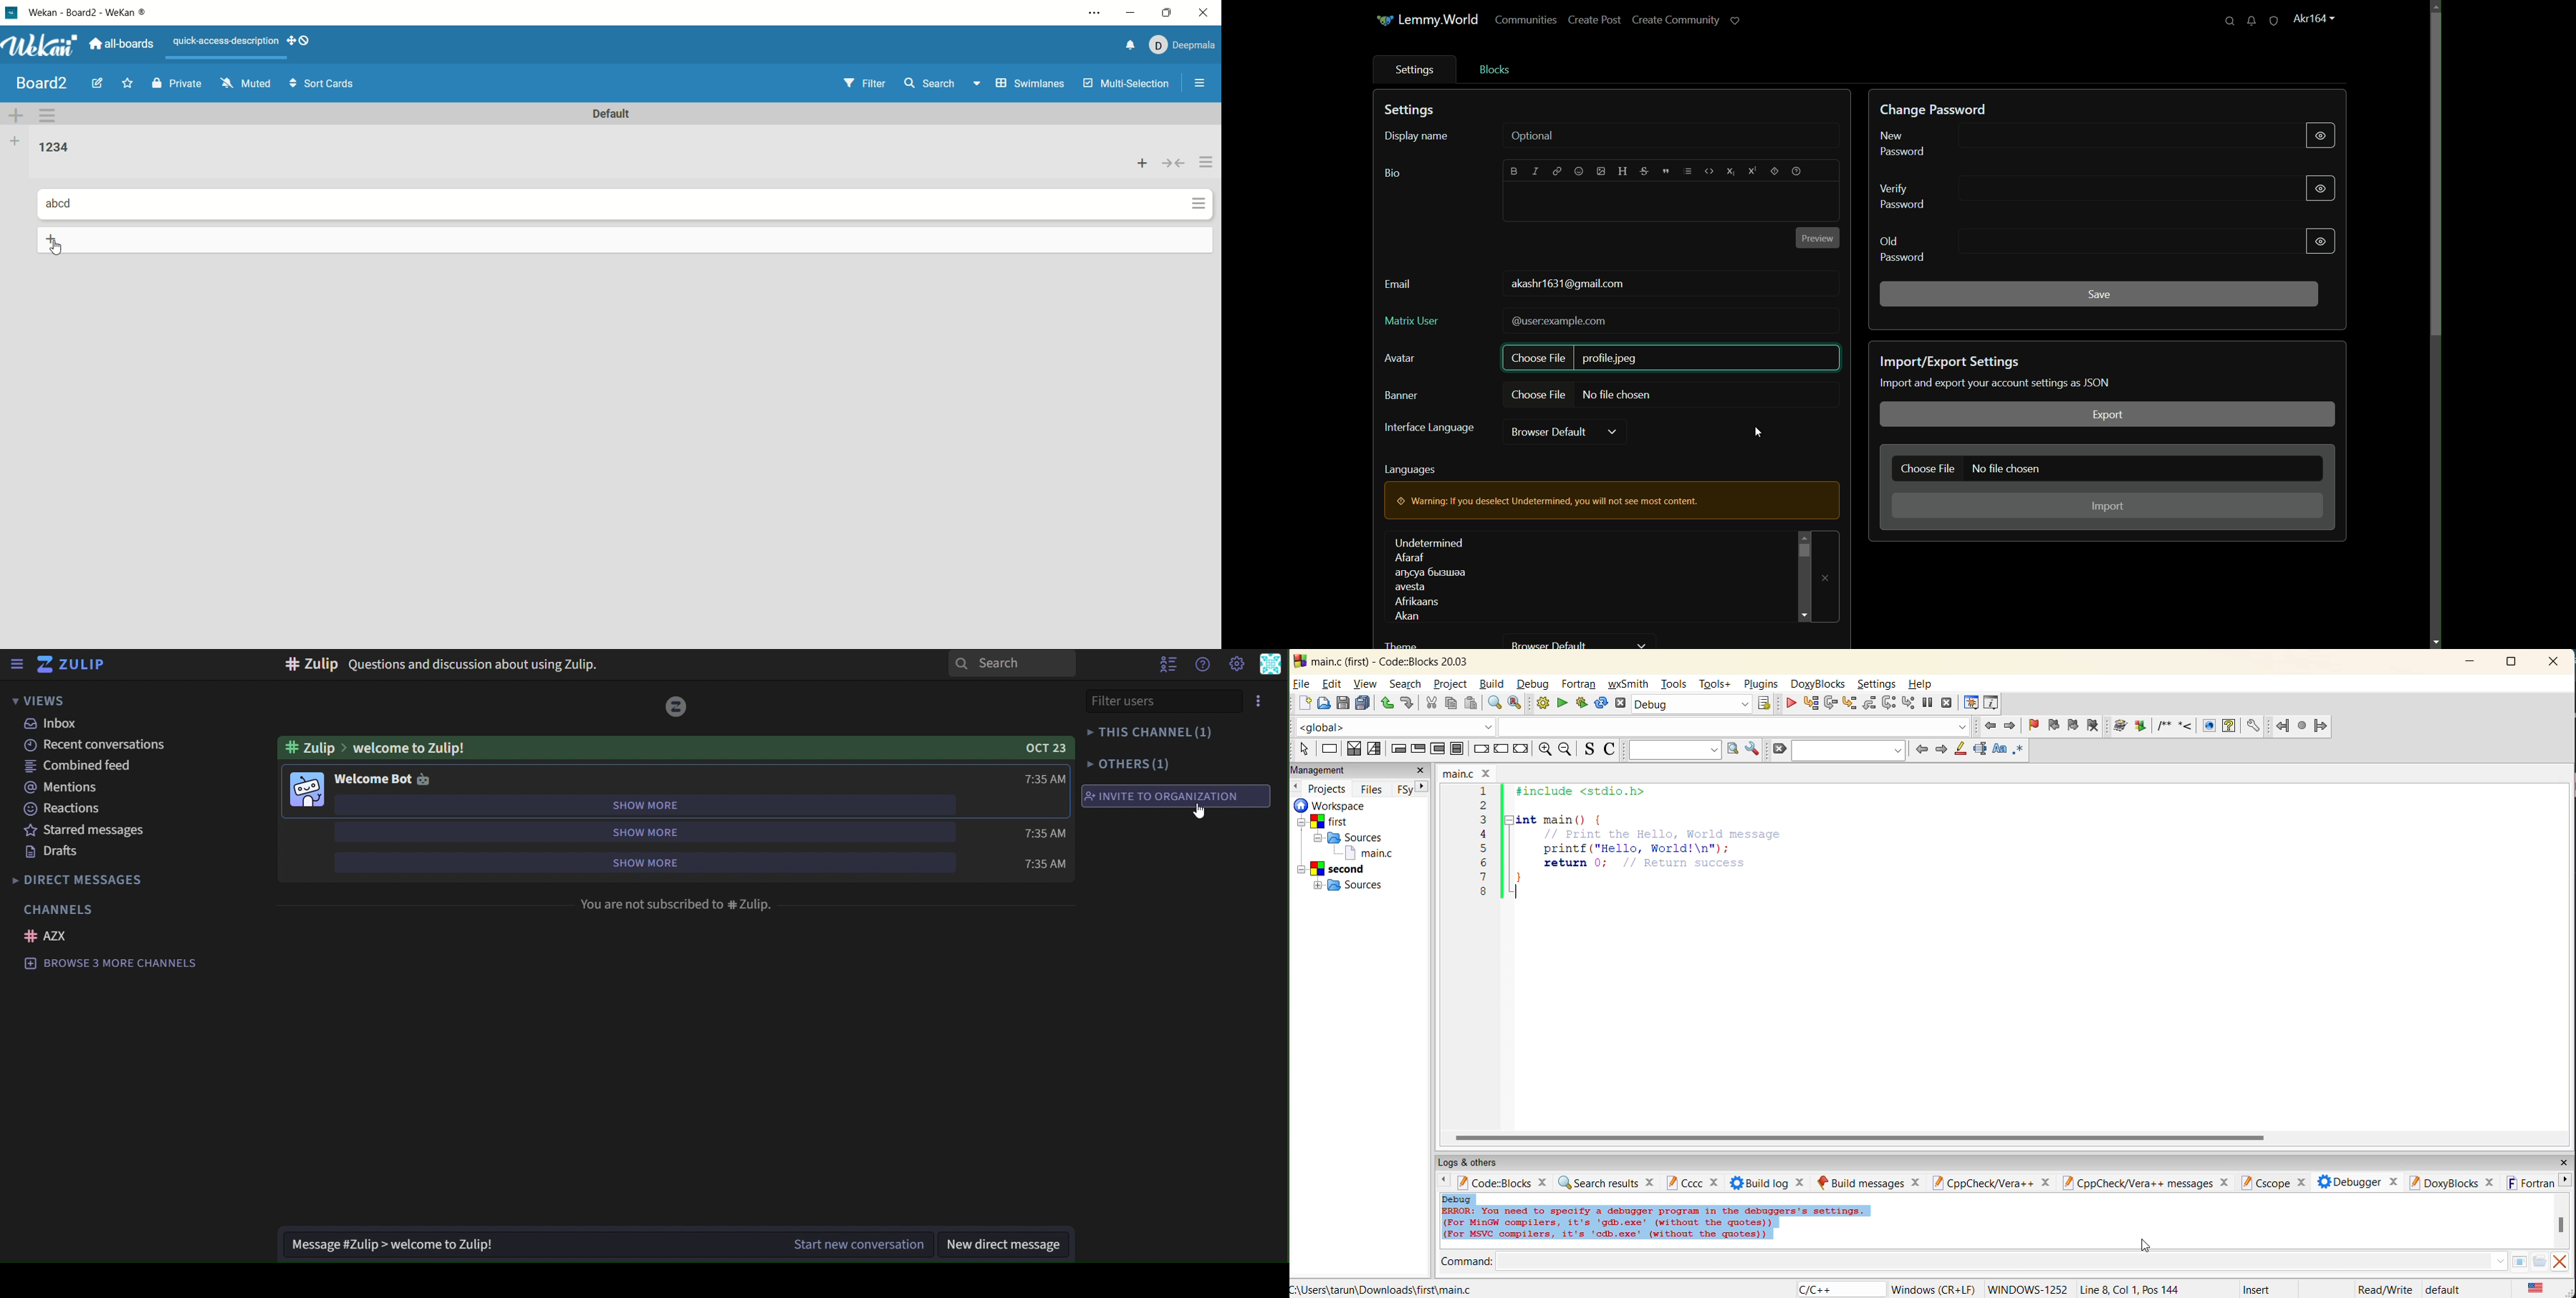 This screenshot has width=2576, height=1316. What do you see at coordinates (2161, 729) in the screenshot?
I see `Insert comment block` at bounding box center [2161, 729].